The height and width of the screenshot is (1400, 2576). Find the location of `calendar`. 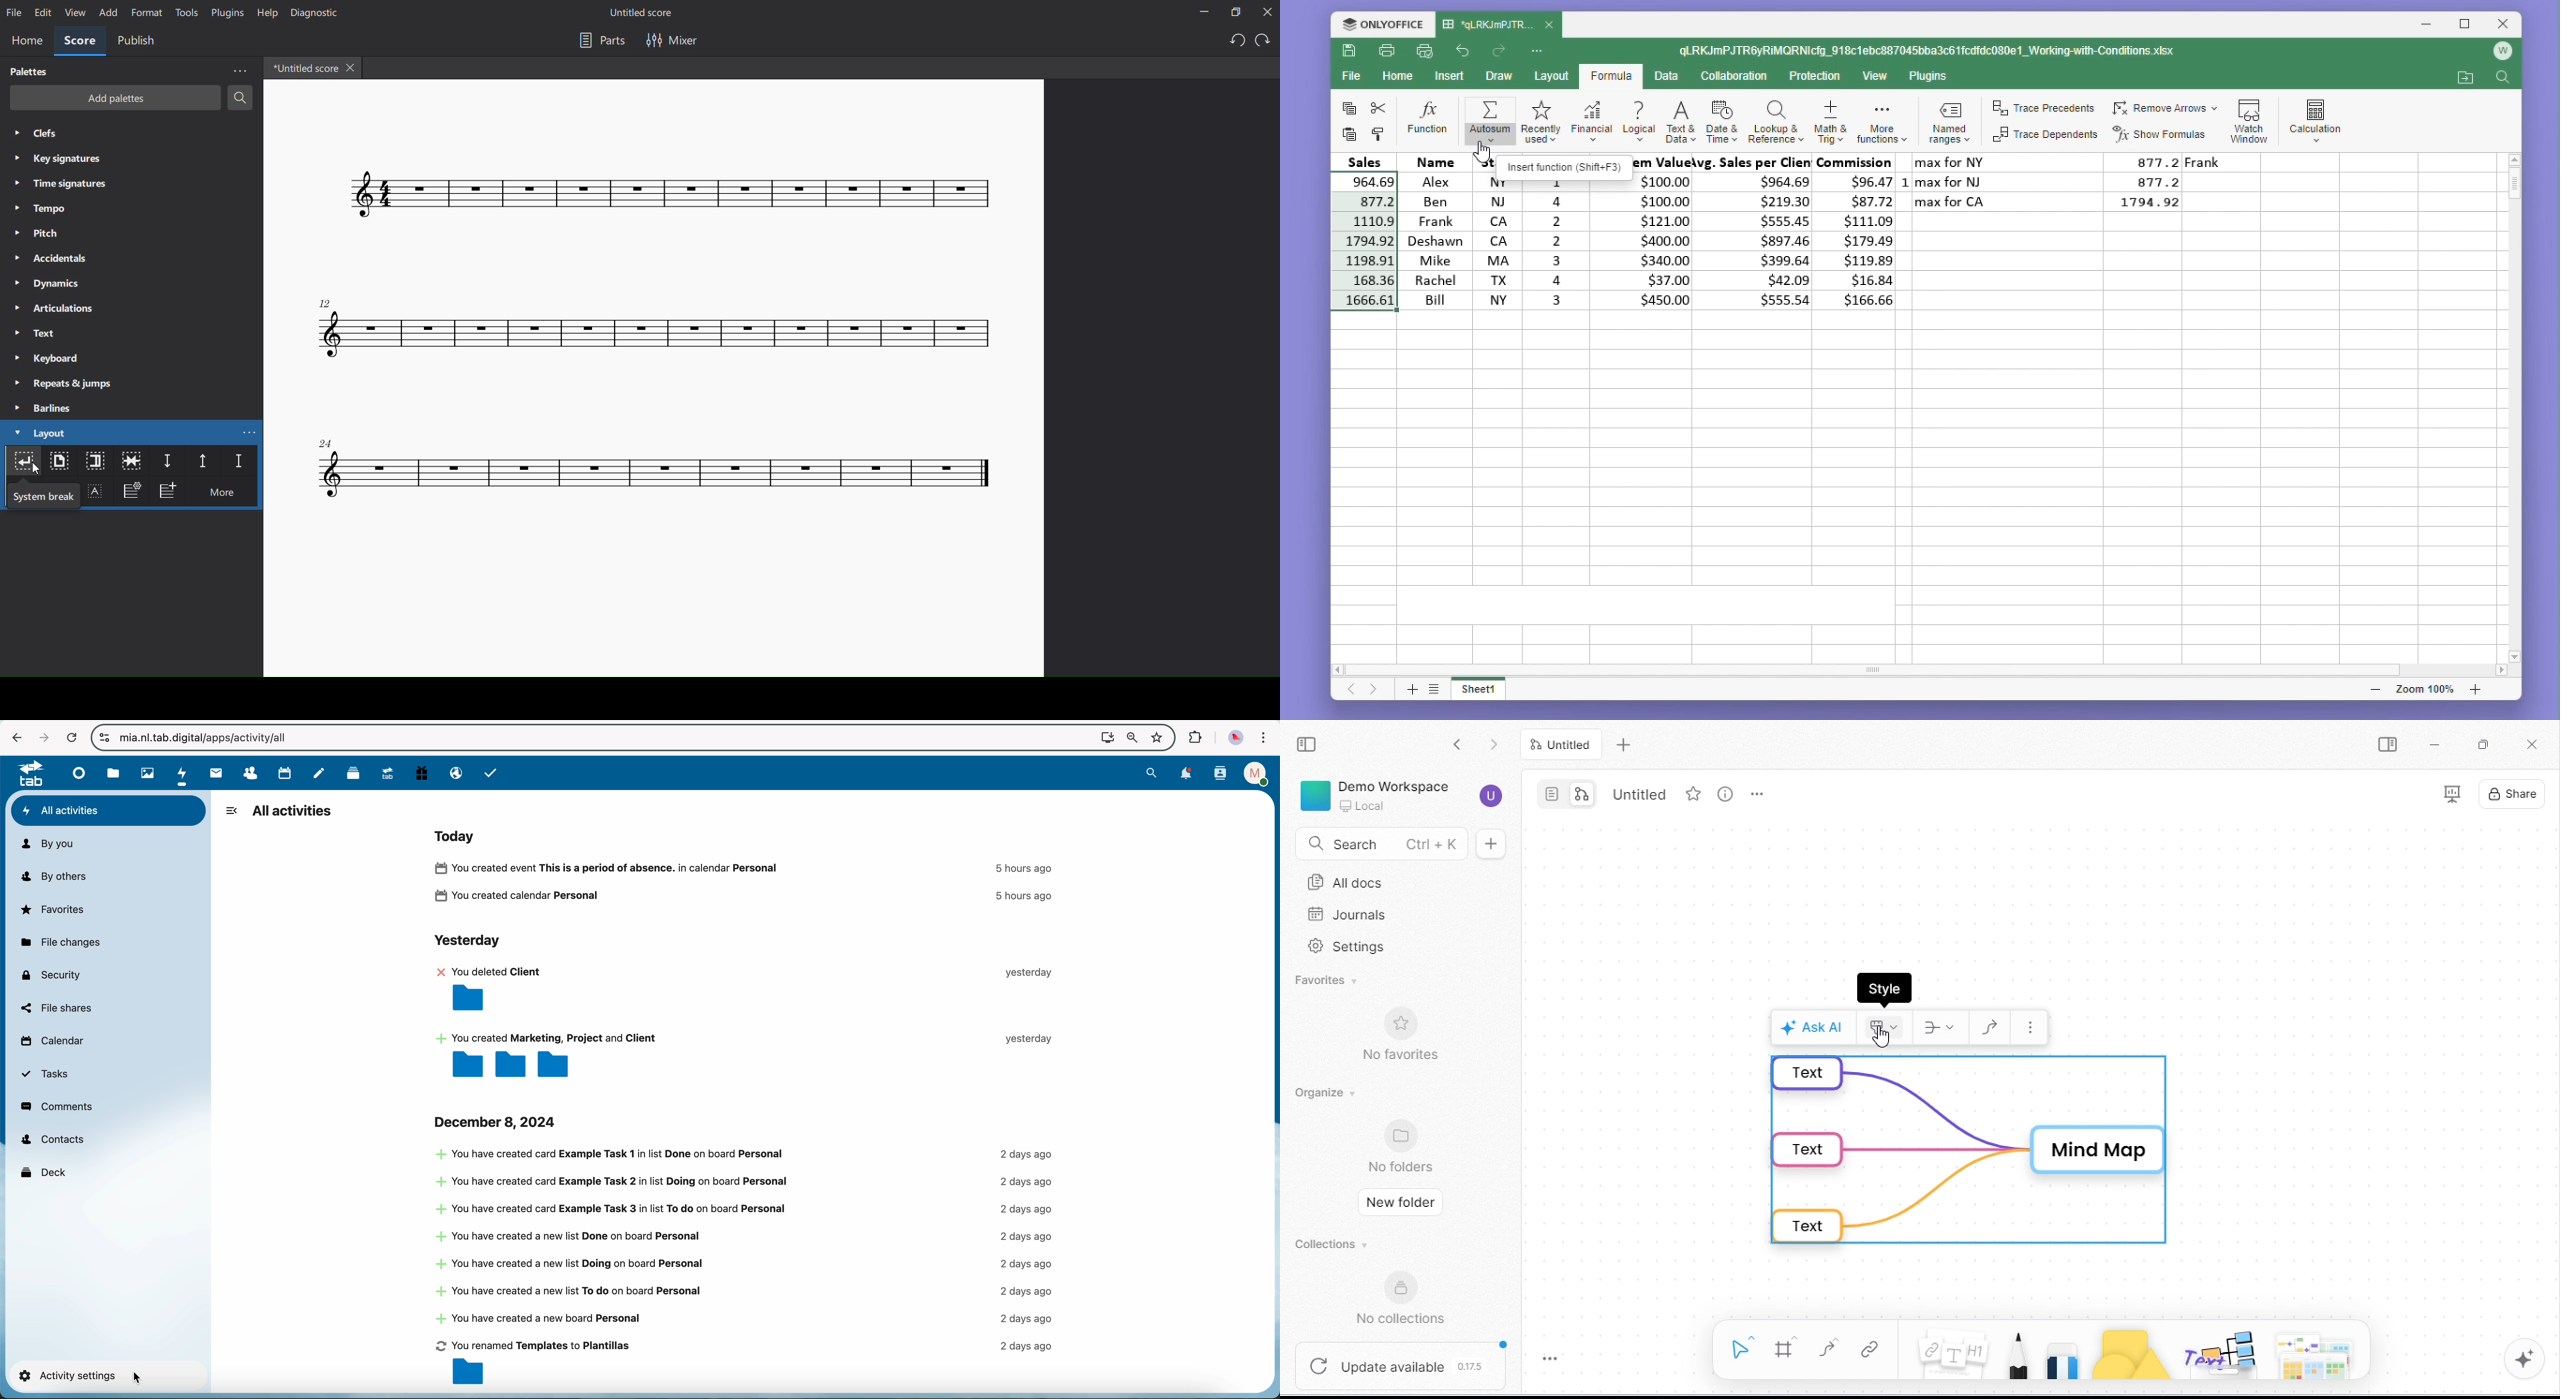

calendar is located at coordinates (281, 773).